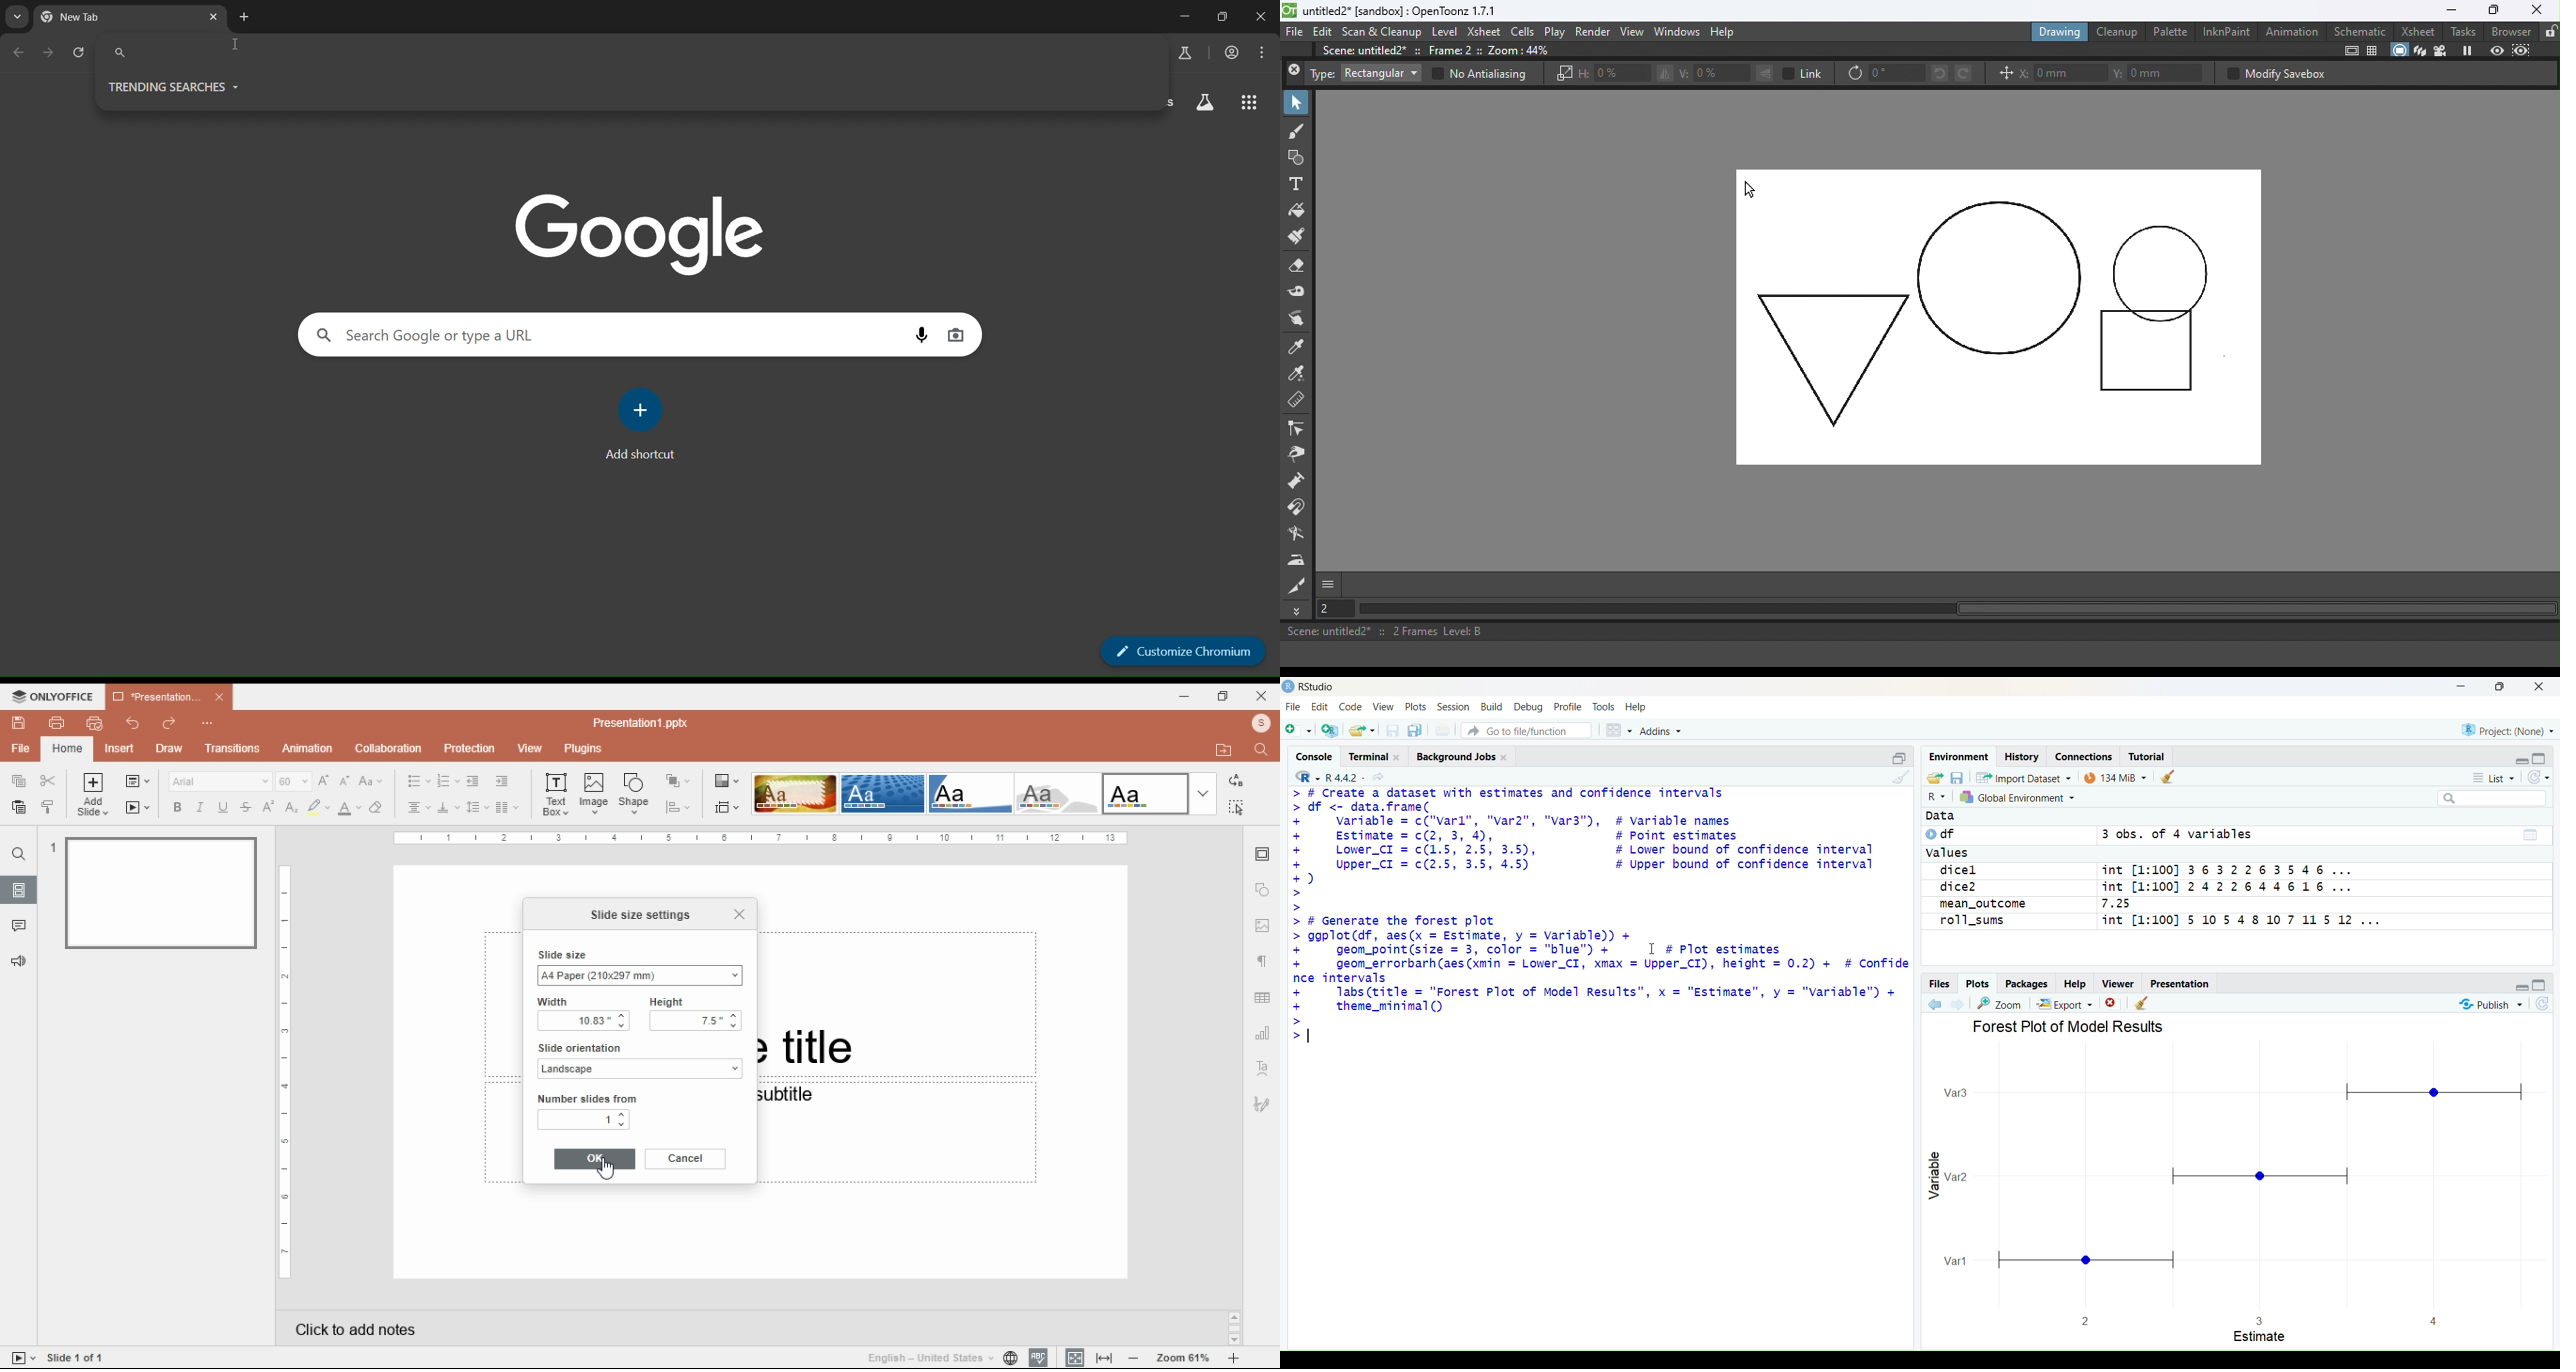 Image resolution: width=2576 pixels, height=1372 pixels. I want to click on Arial, so click(219, 781).